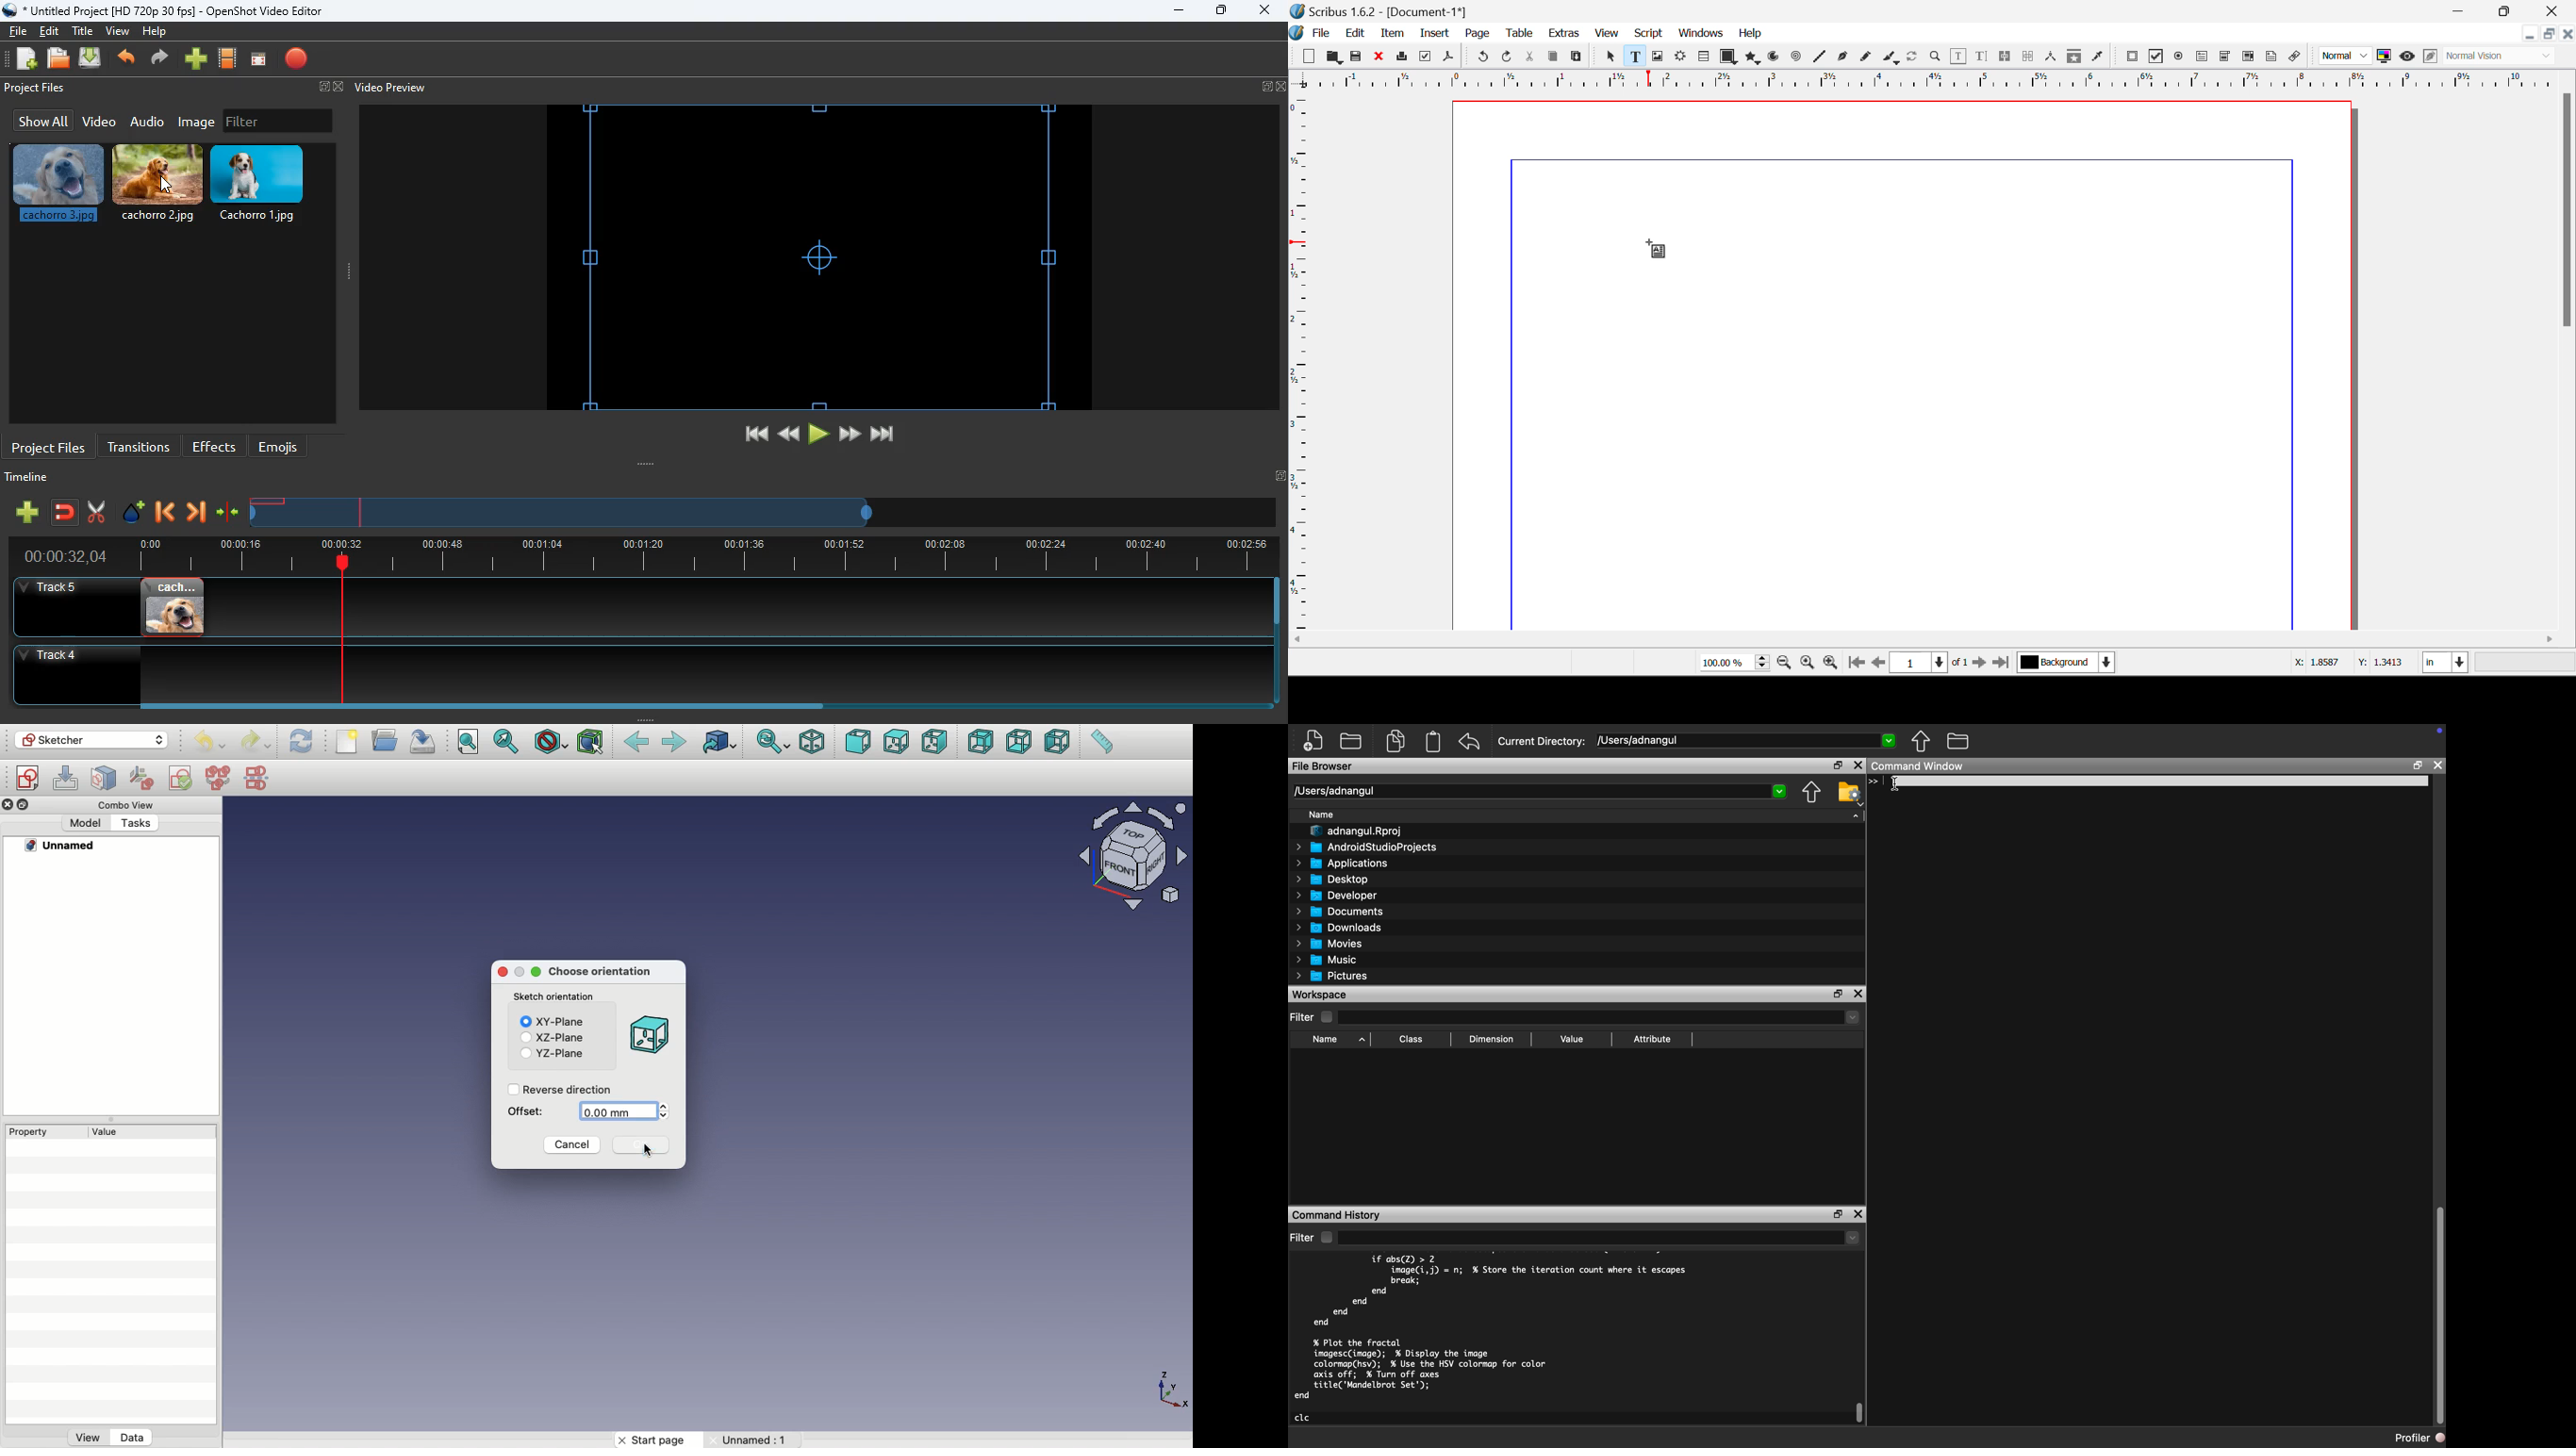 The height and width of the screenshot is (1456, 2576). What do you see at coordinates (92, 59) in the screenshot?
I see `upload` at bounding box center [92, 59].